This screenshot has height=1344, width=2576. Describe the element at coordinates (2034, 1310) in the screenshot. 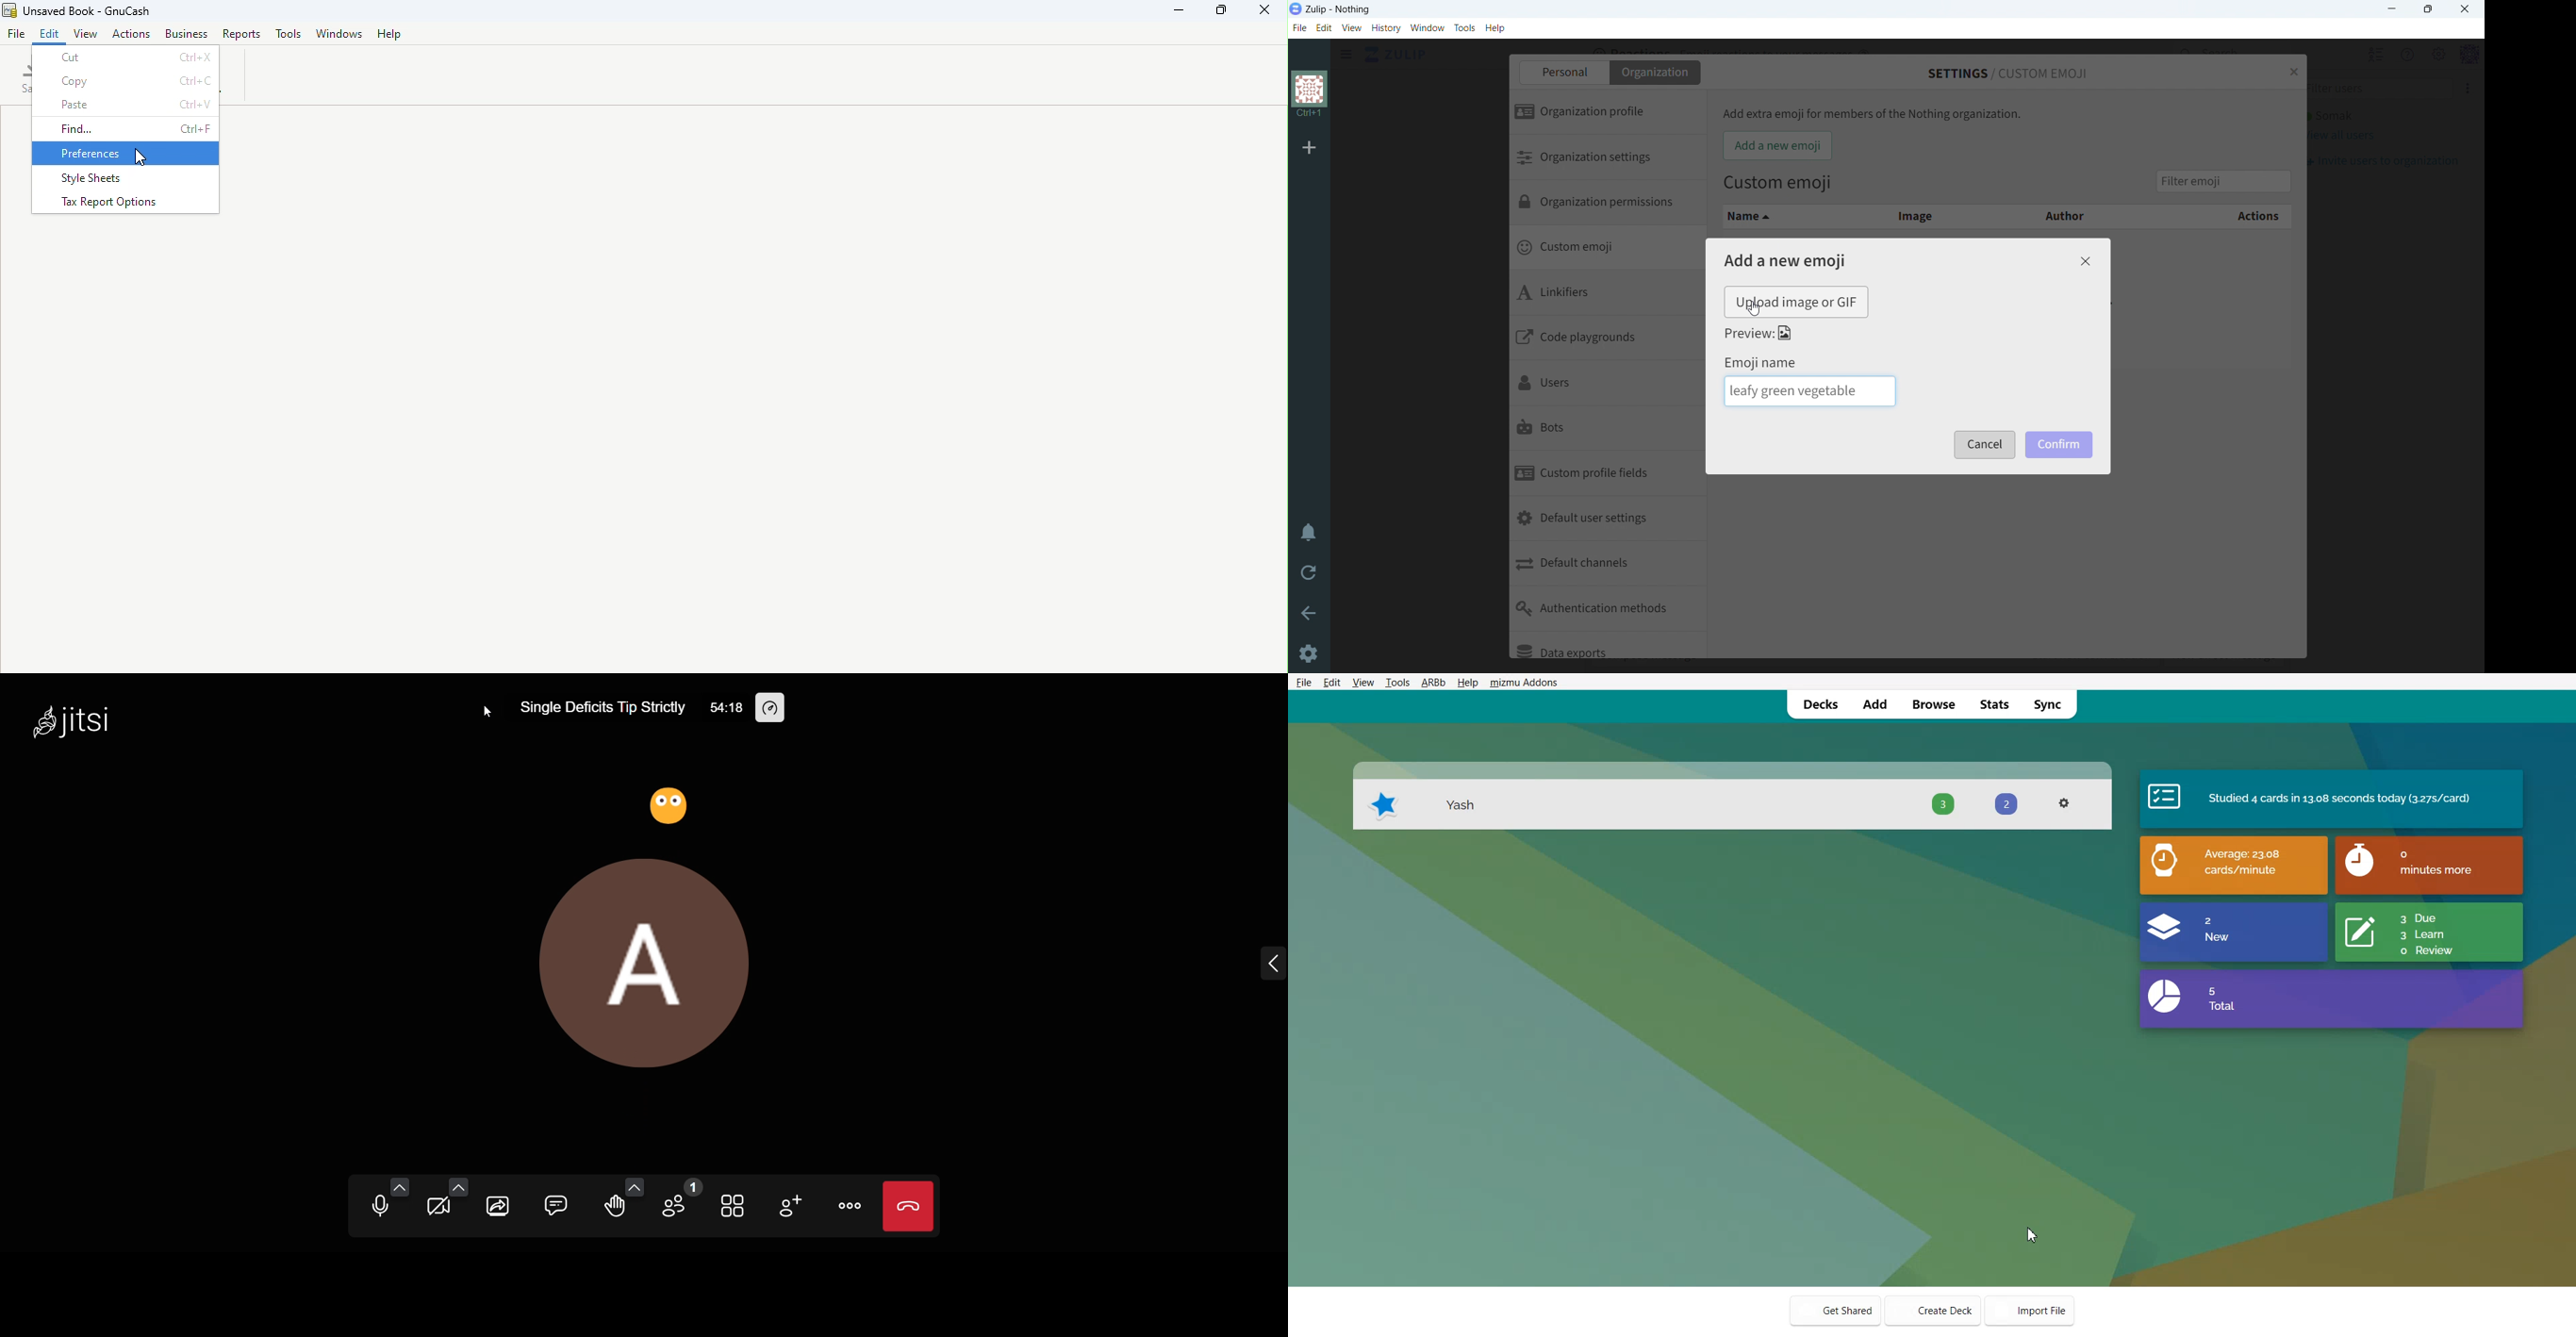

I see `Import File` at that location.